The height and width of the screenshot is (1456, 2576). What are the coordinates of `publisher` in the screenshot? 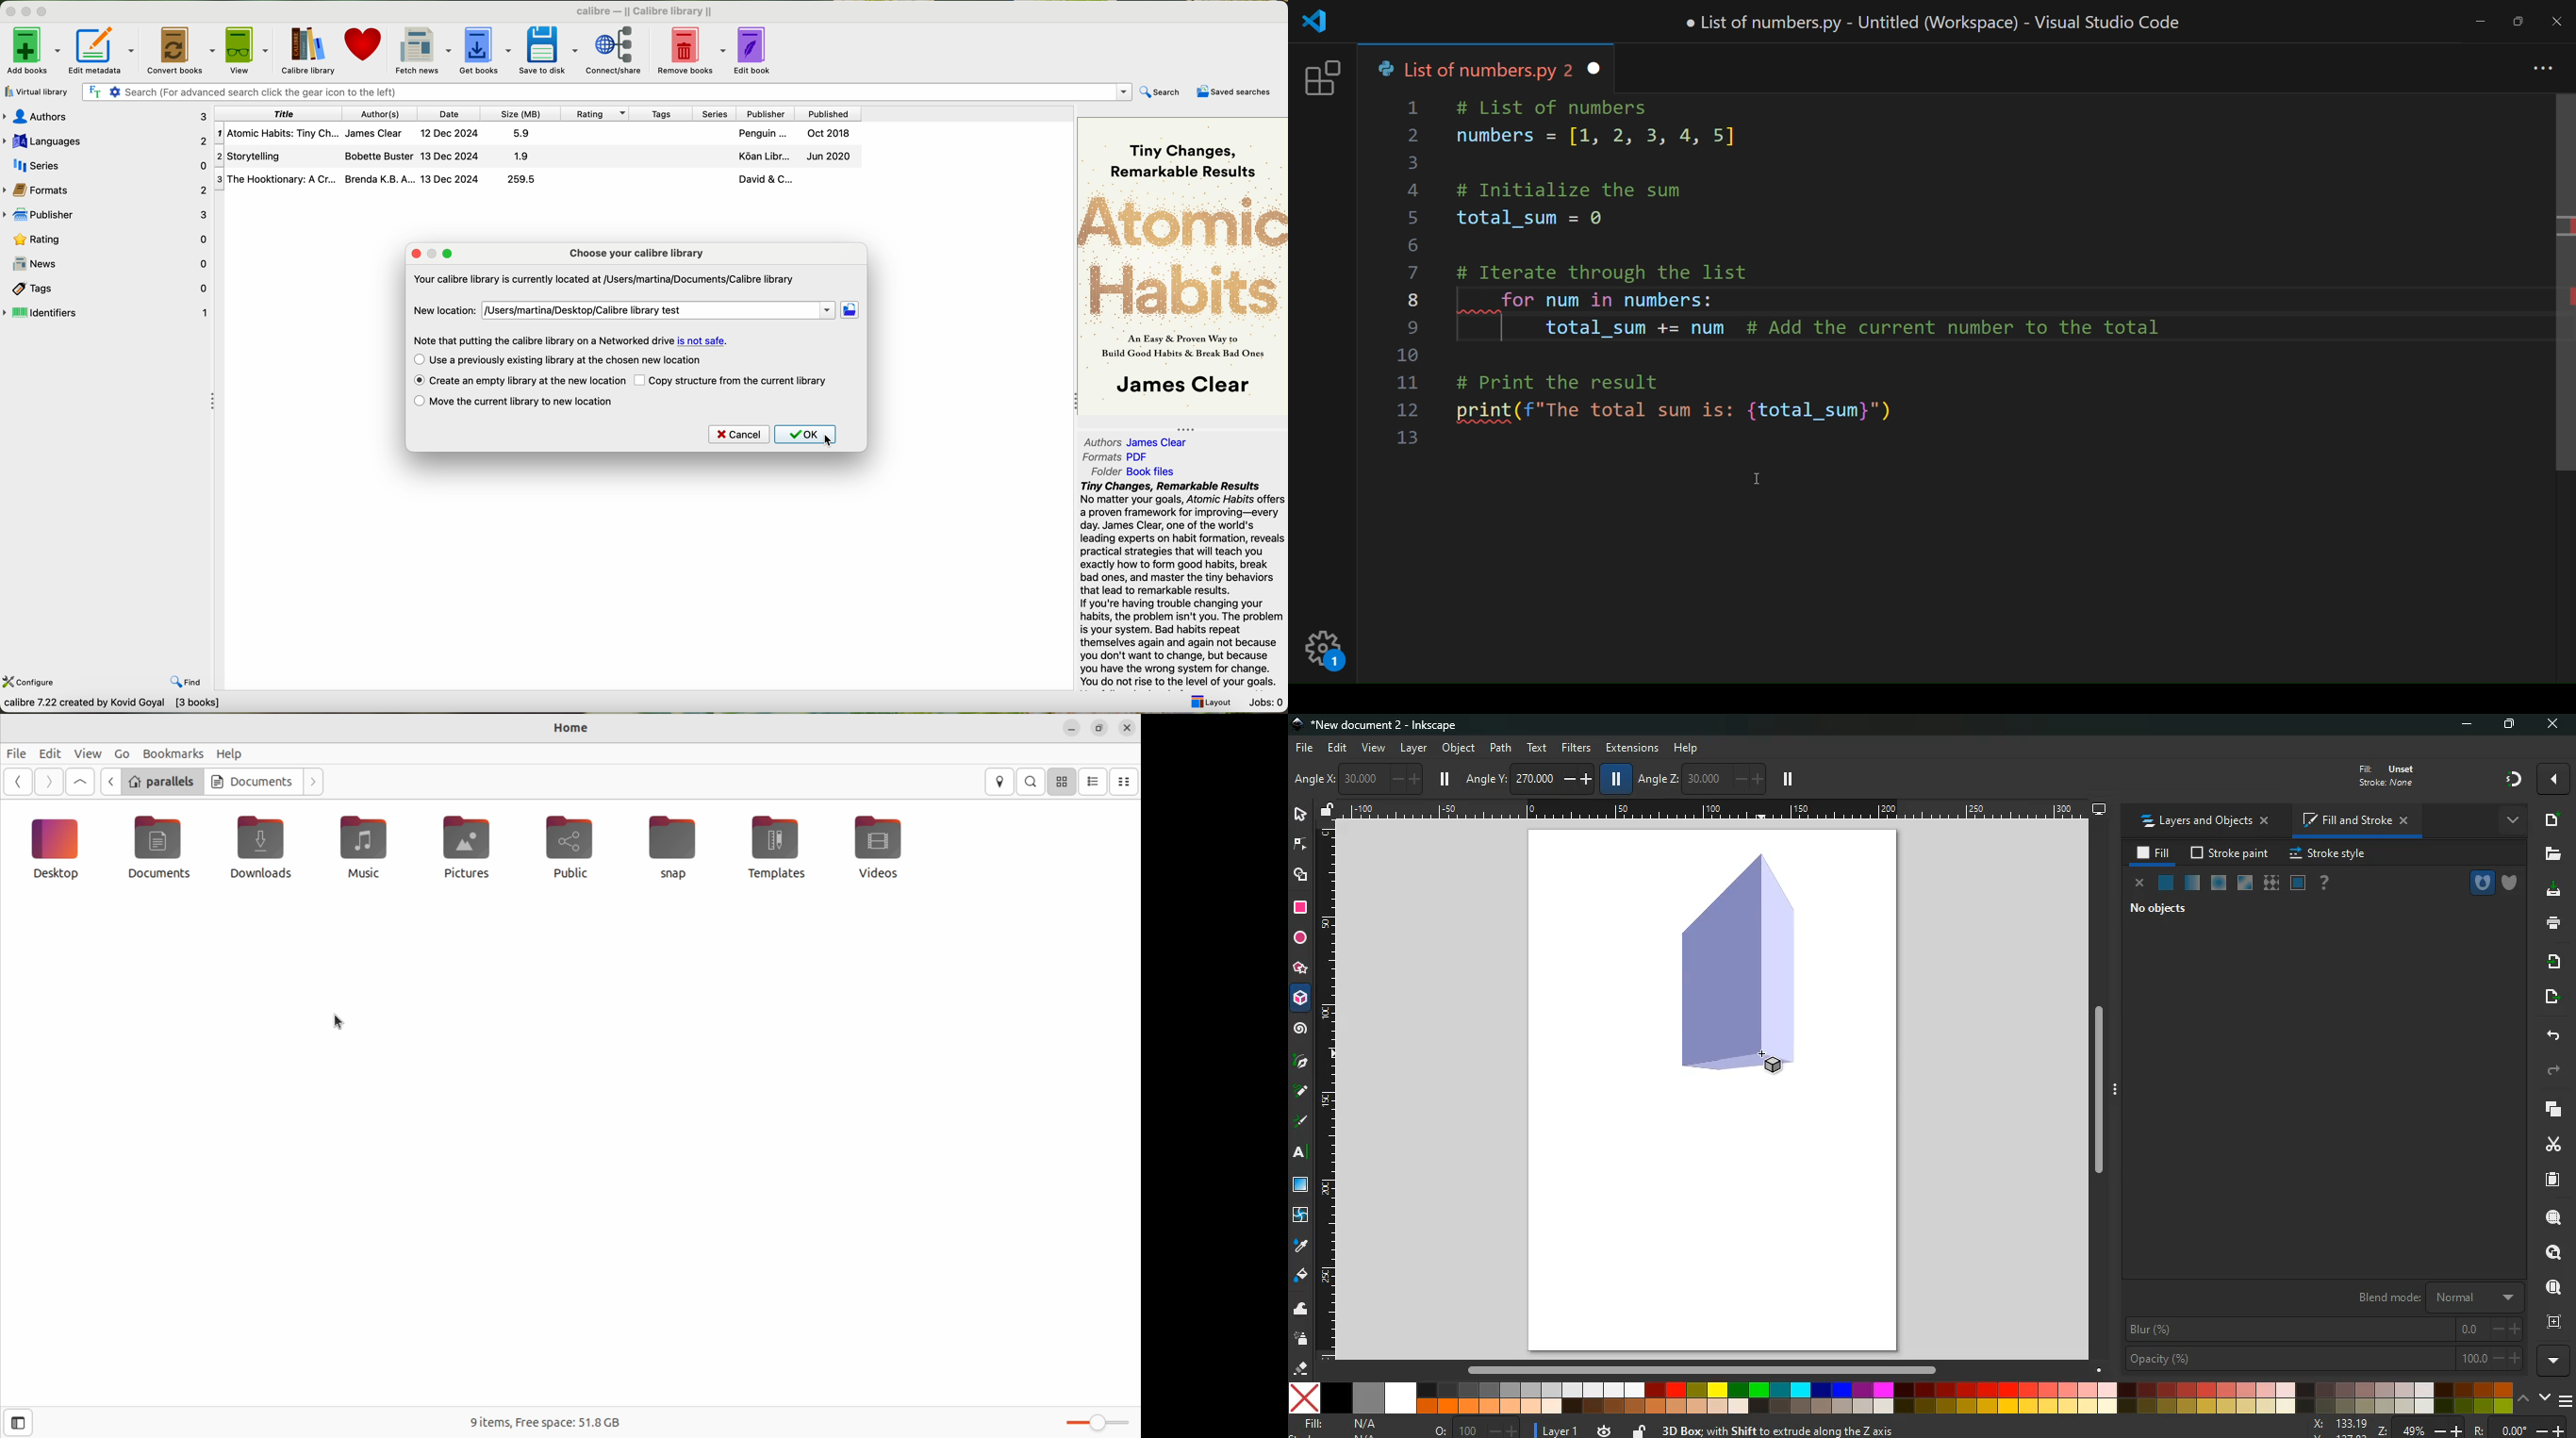 It's located at (764, 113).